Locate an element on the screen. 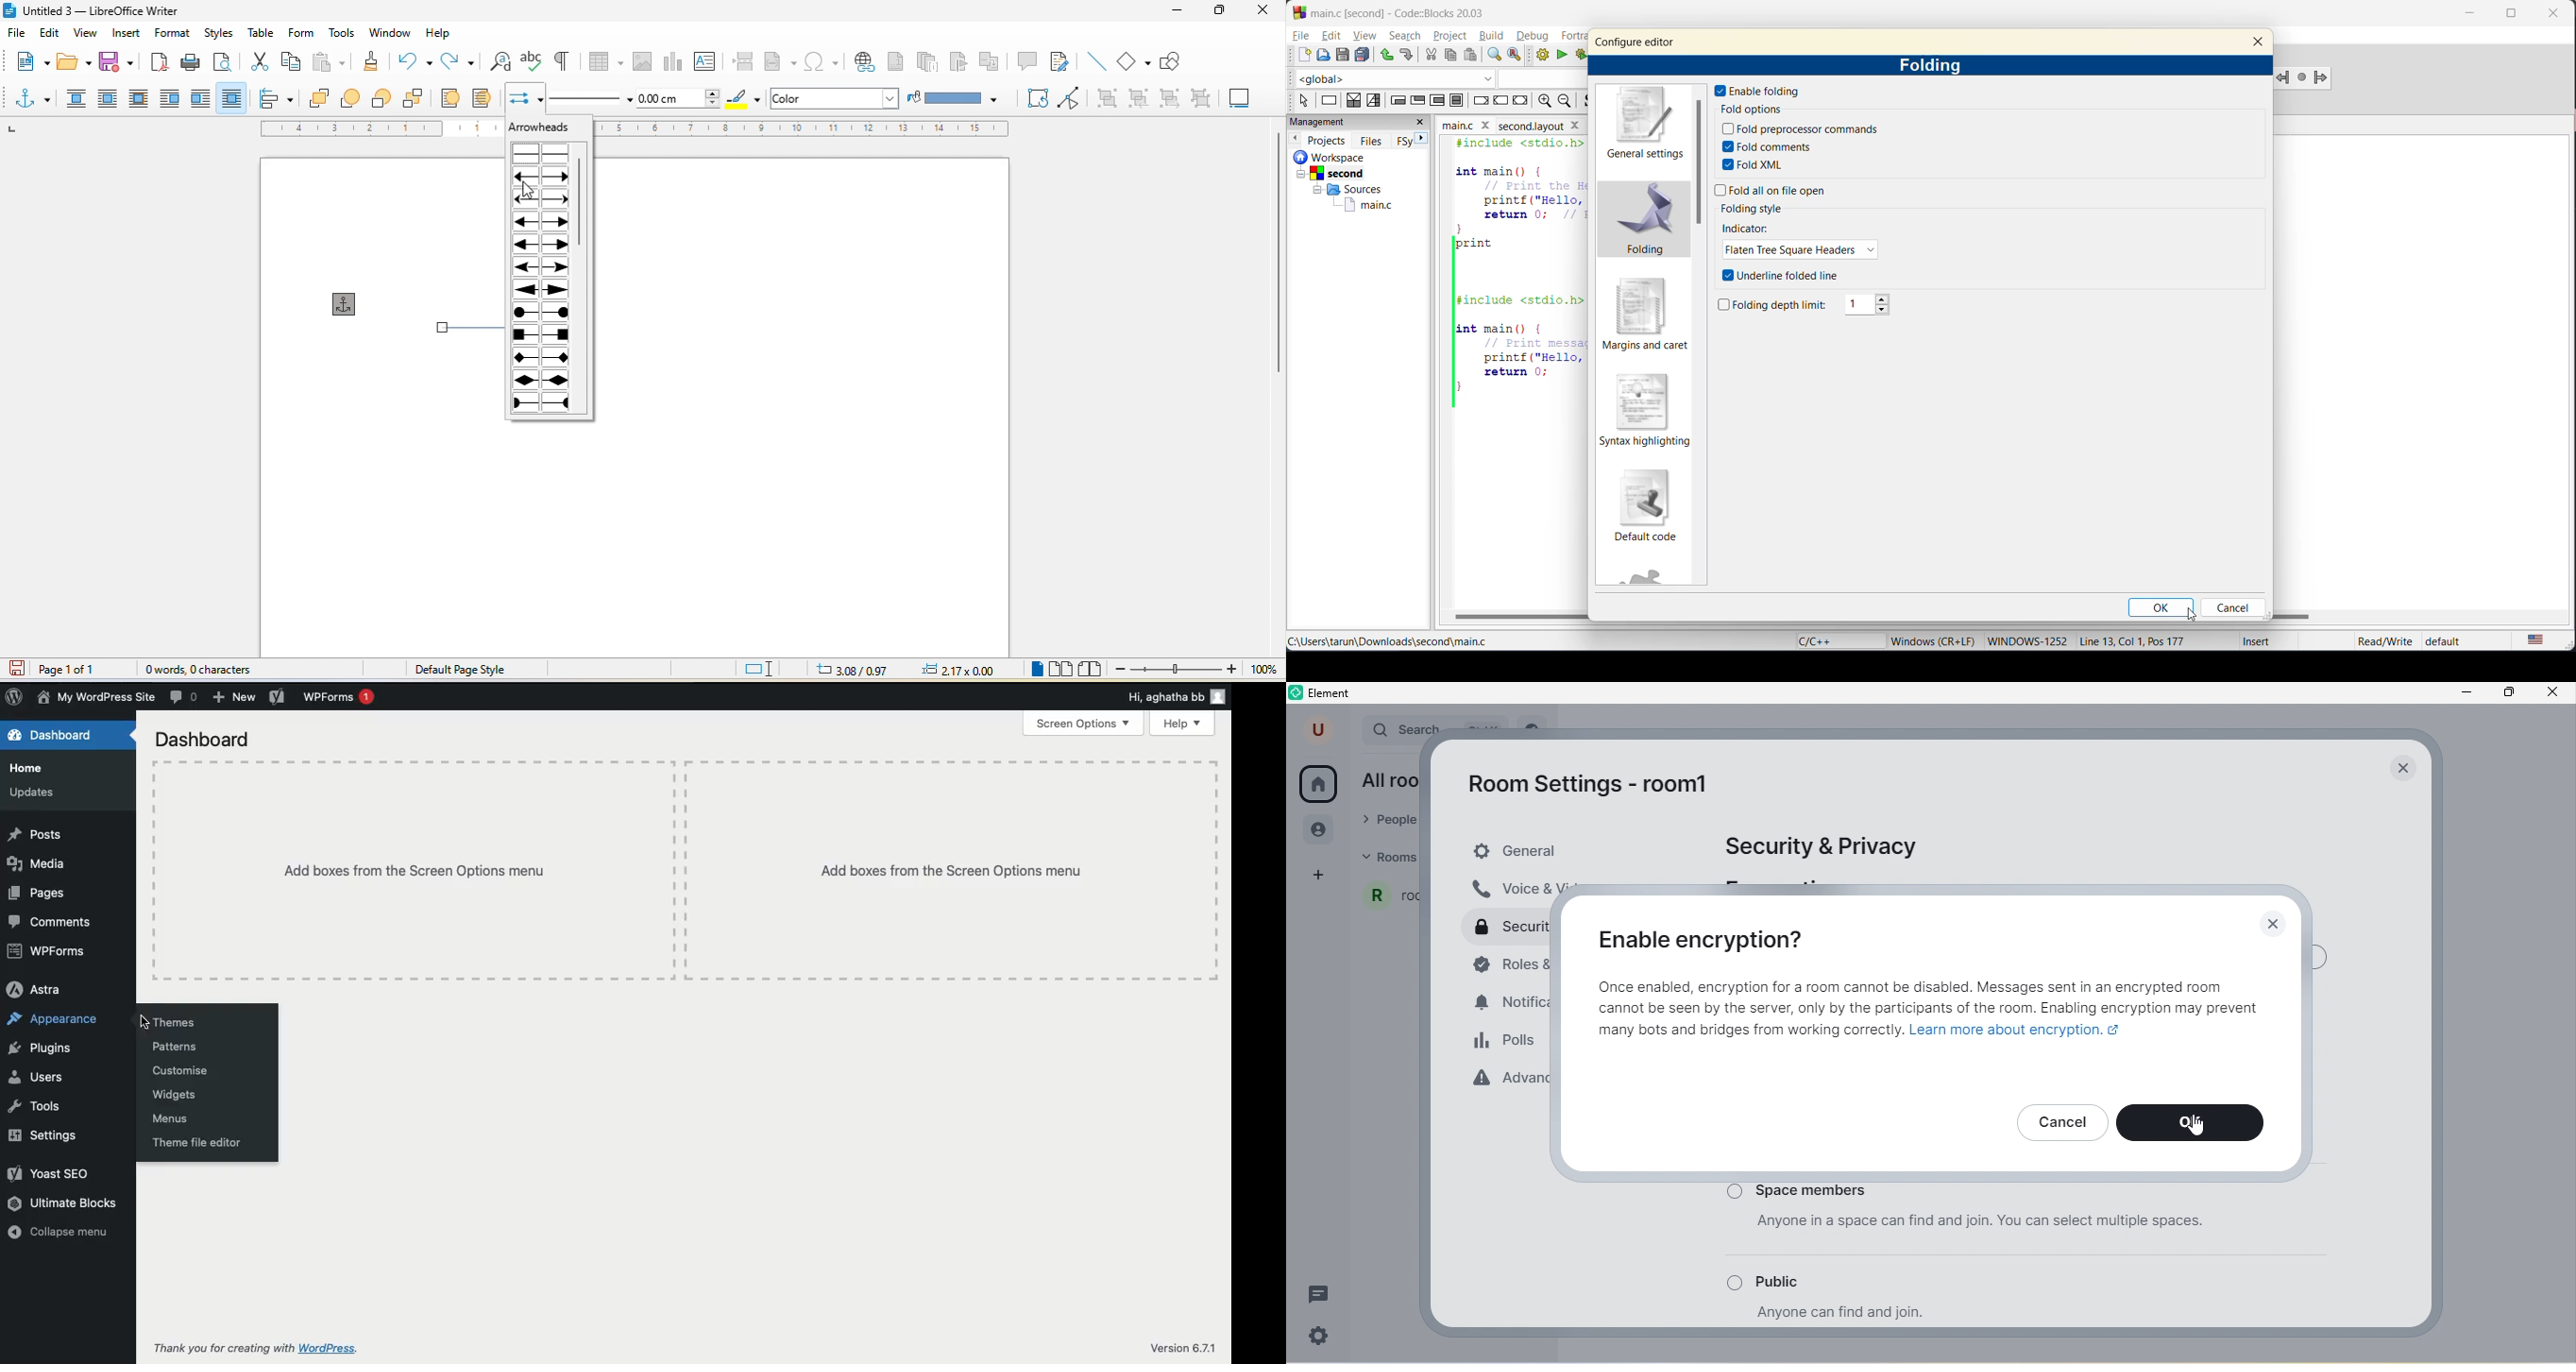  endnote is located at coordinates (928, 62).